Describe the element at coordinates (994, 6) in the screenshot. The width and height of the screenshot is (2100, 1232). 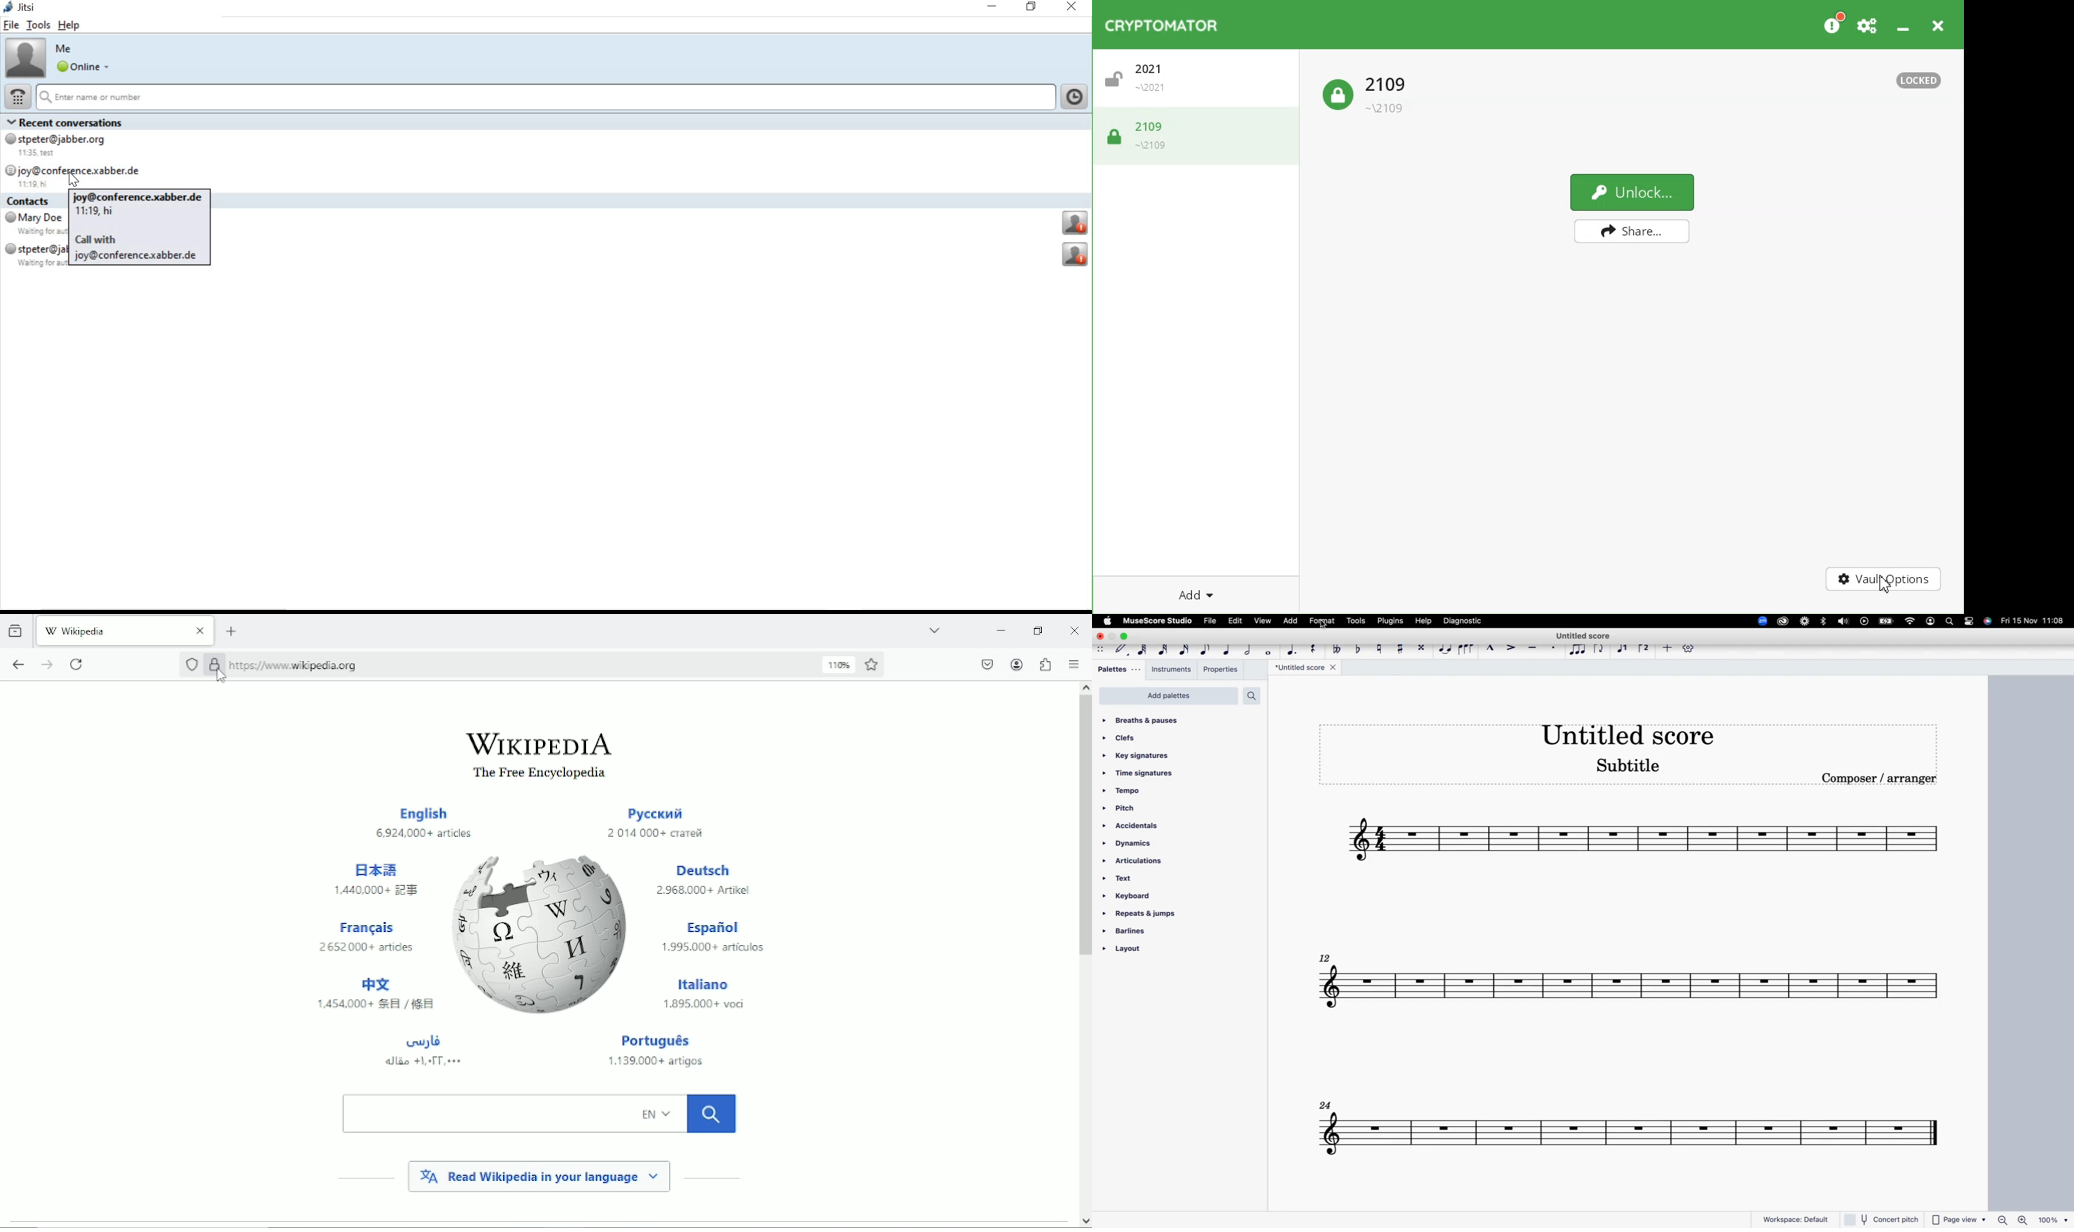
I see `minimize` at that location.